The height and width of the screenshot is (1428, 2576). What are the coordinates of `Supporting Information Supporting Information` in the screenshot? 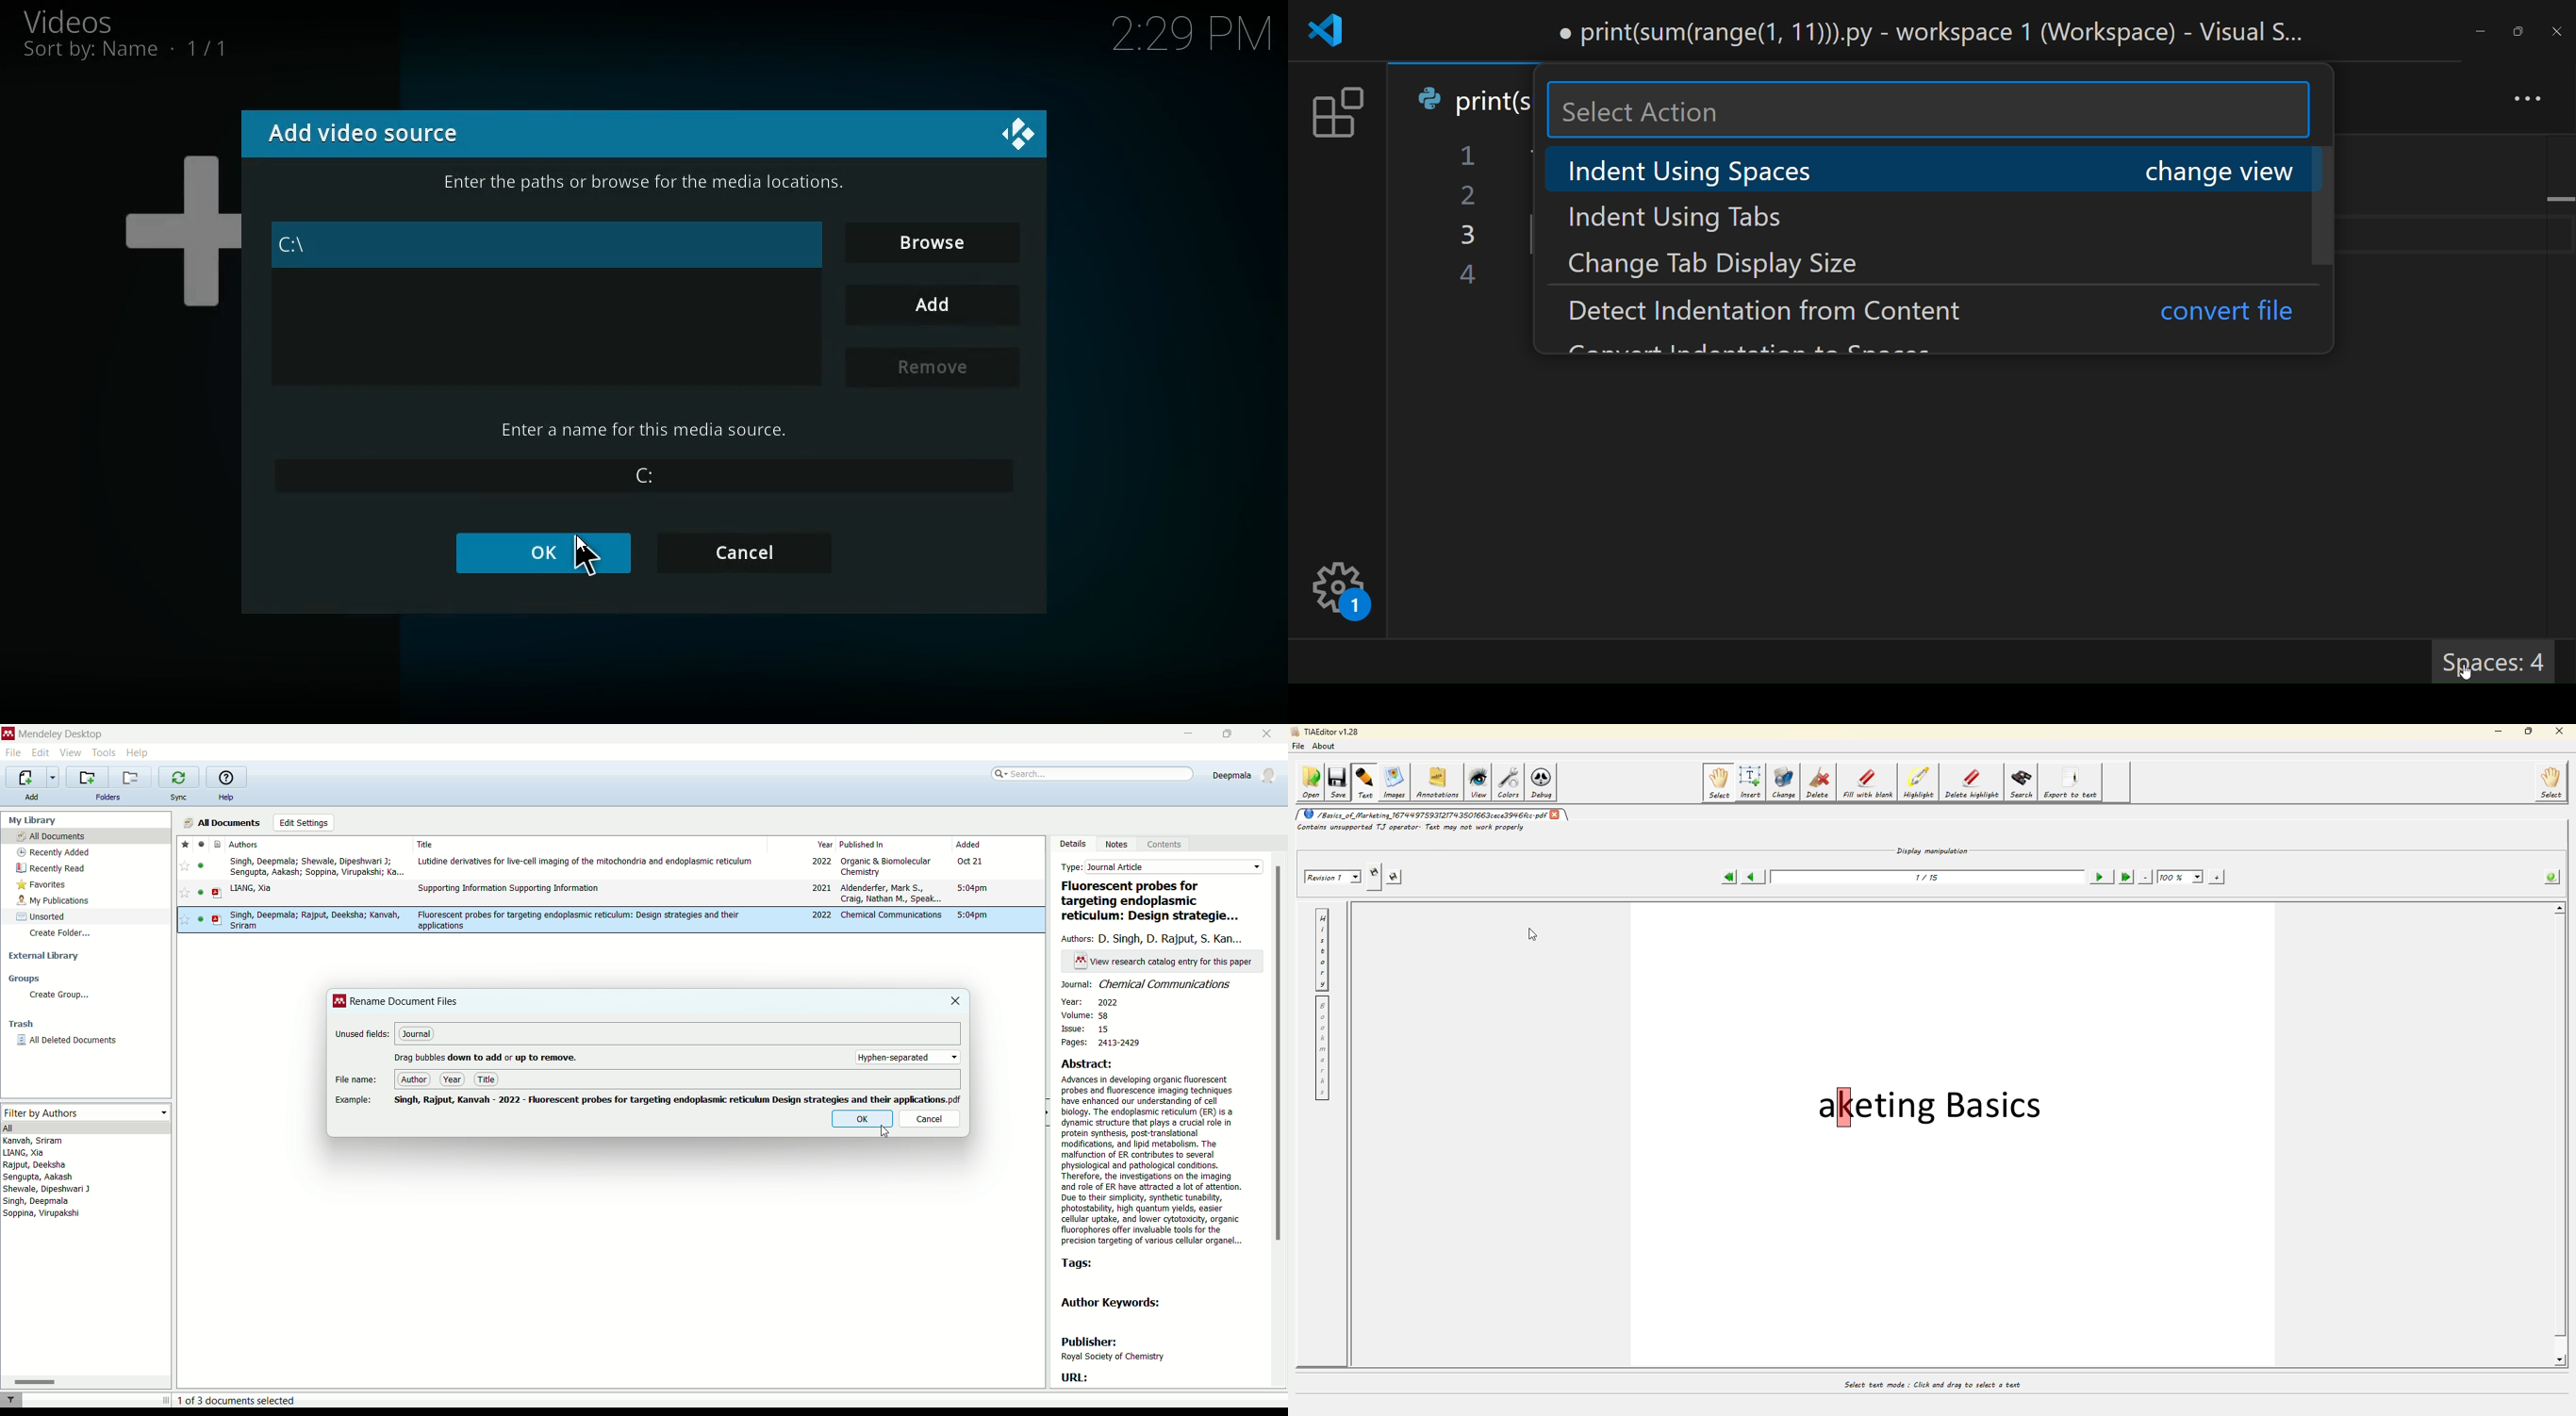 It's located at (509, 889).